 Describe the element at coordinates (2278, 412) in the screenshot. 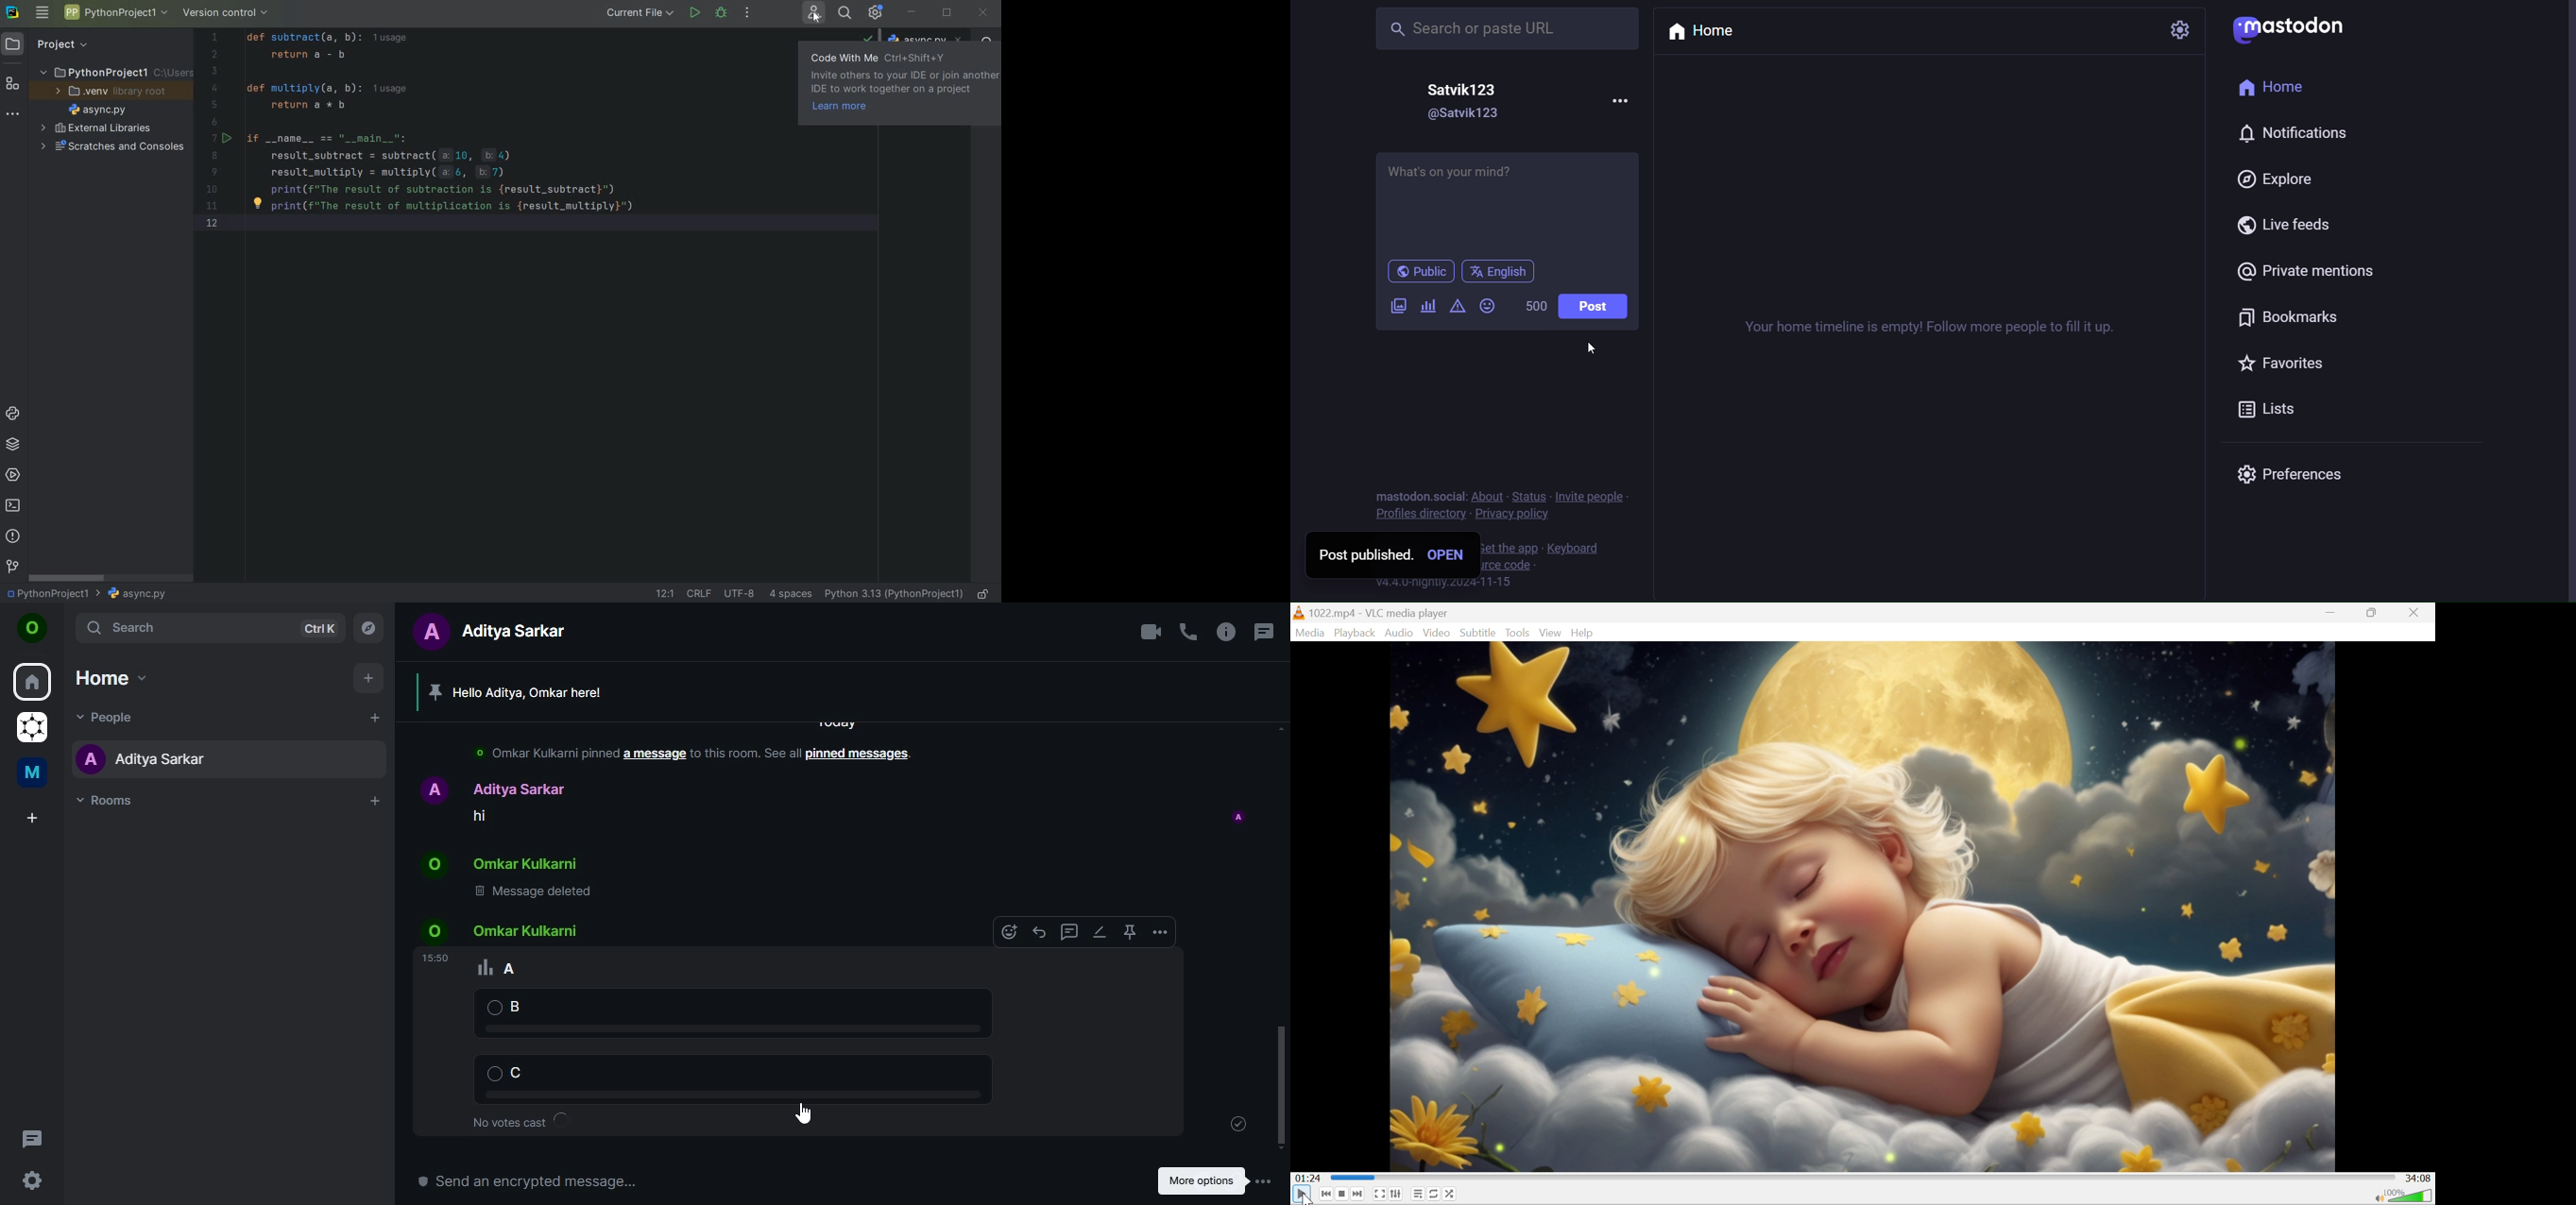

I see `lists` at that location.